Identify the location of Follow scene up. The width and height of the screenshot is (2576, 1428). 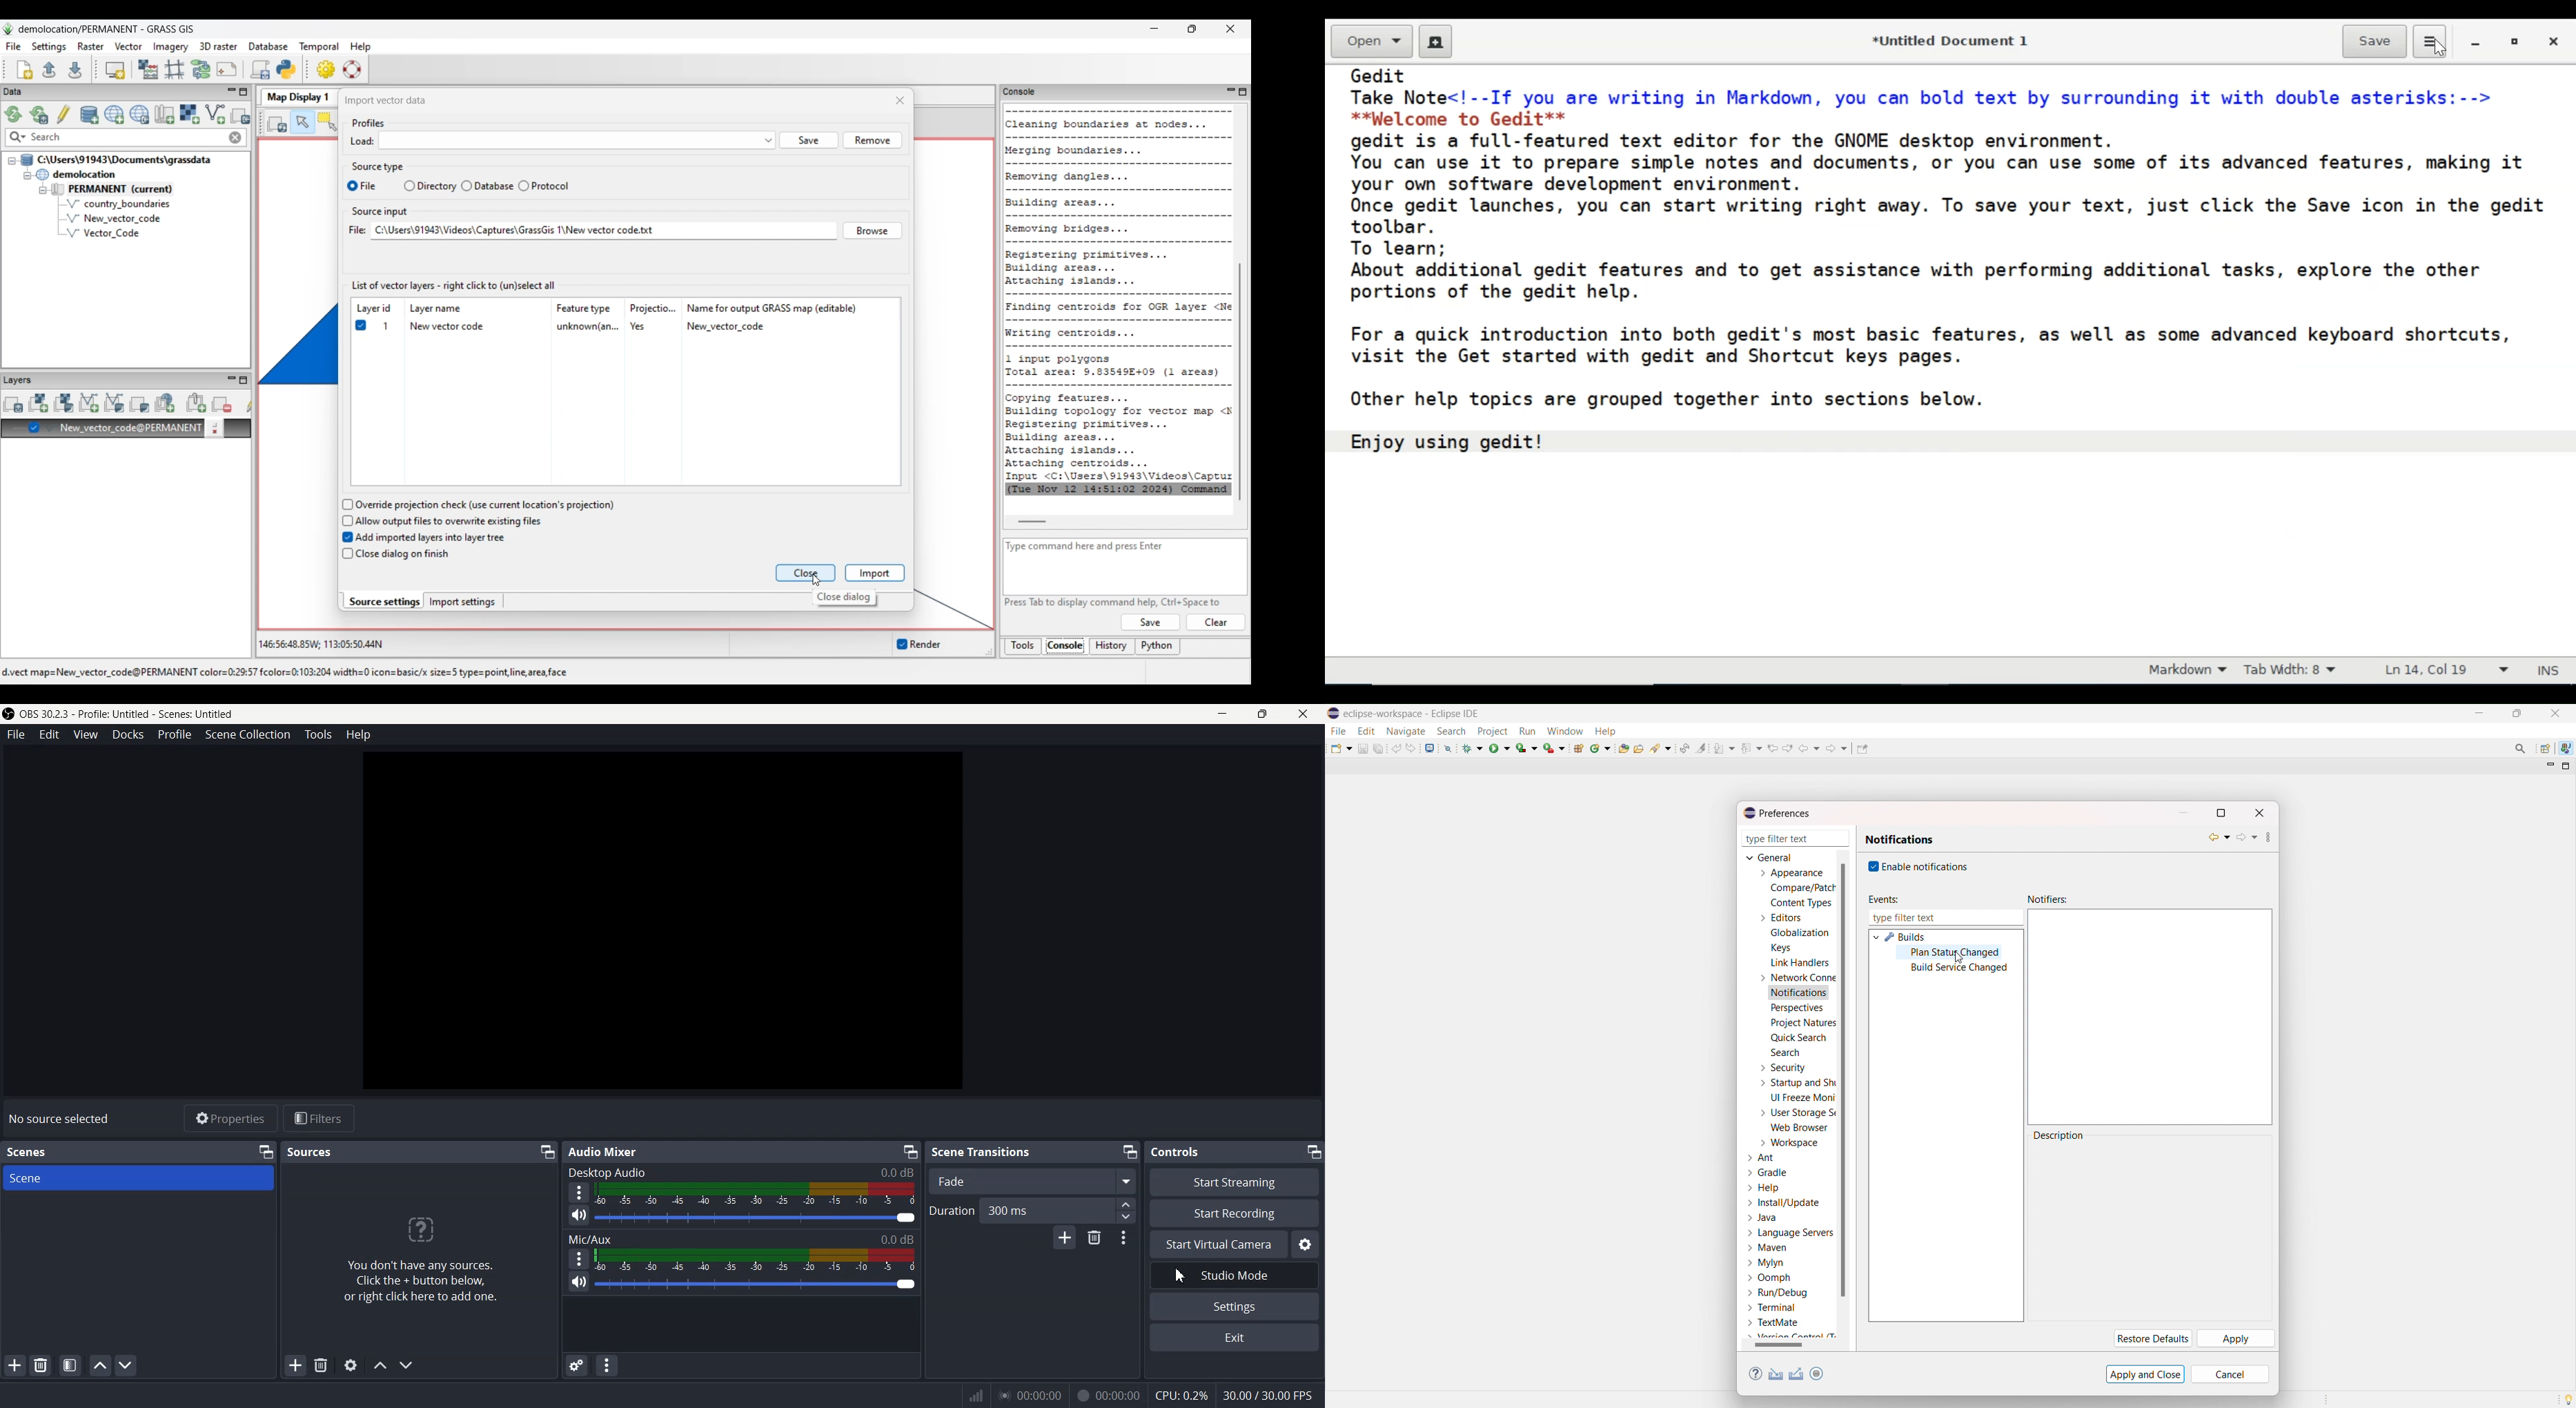
(99, 1365).